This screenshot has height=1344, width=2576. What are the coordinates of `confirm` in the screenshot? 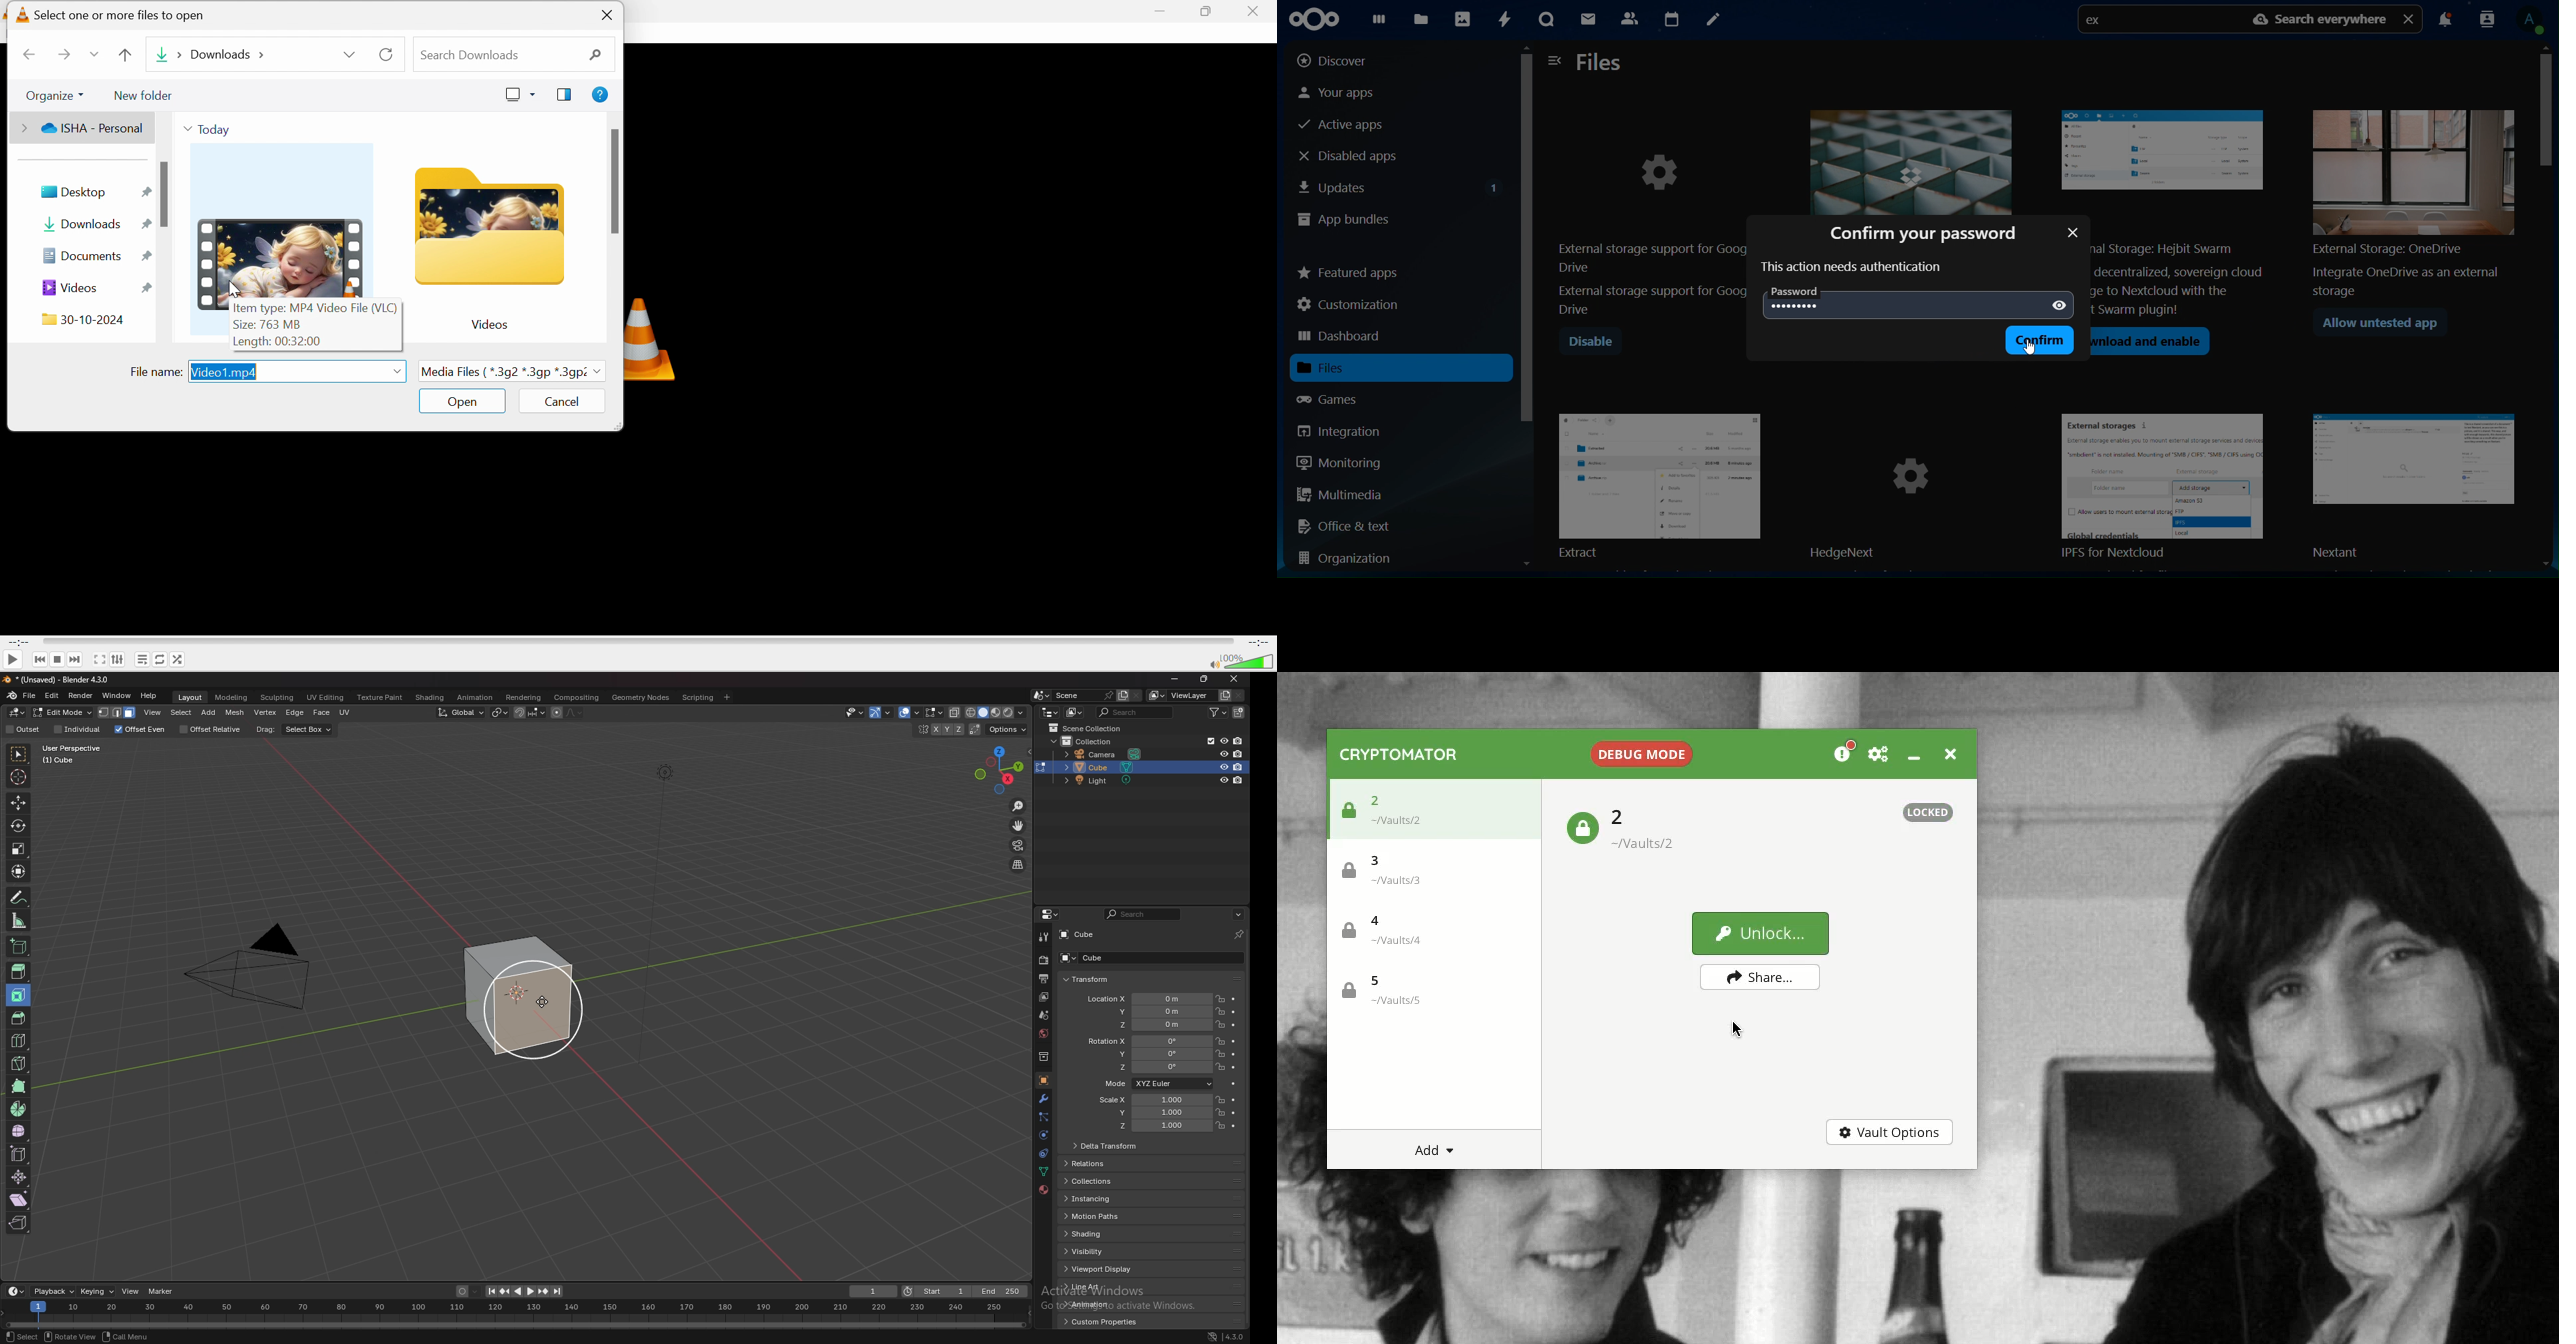 It's located at (2042, 340).